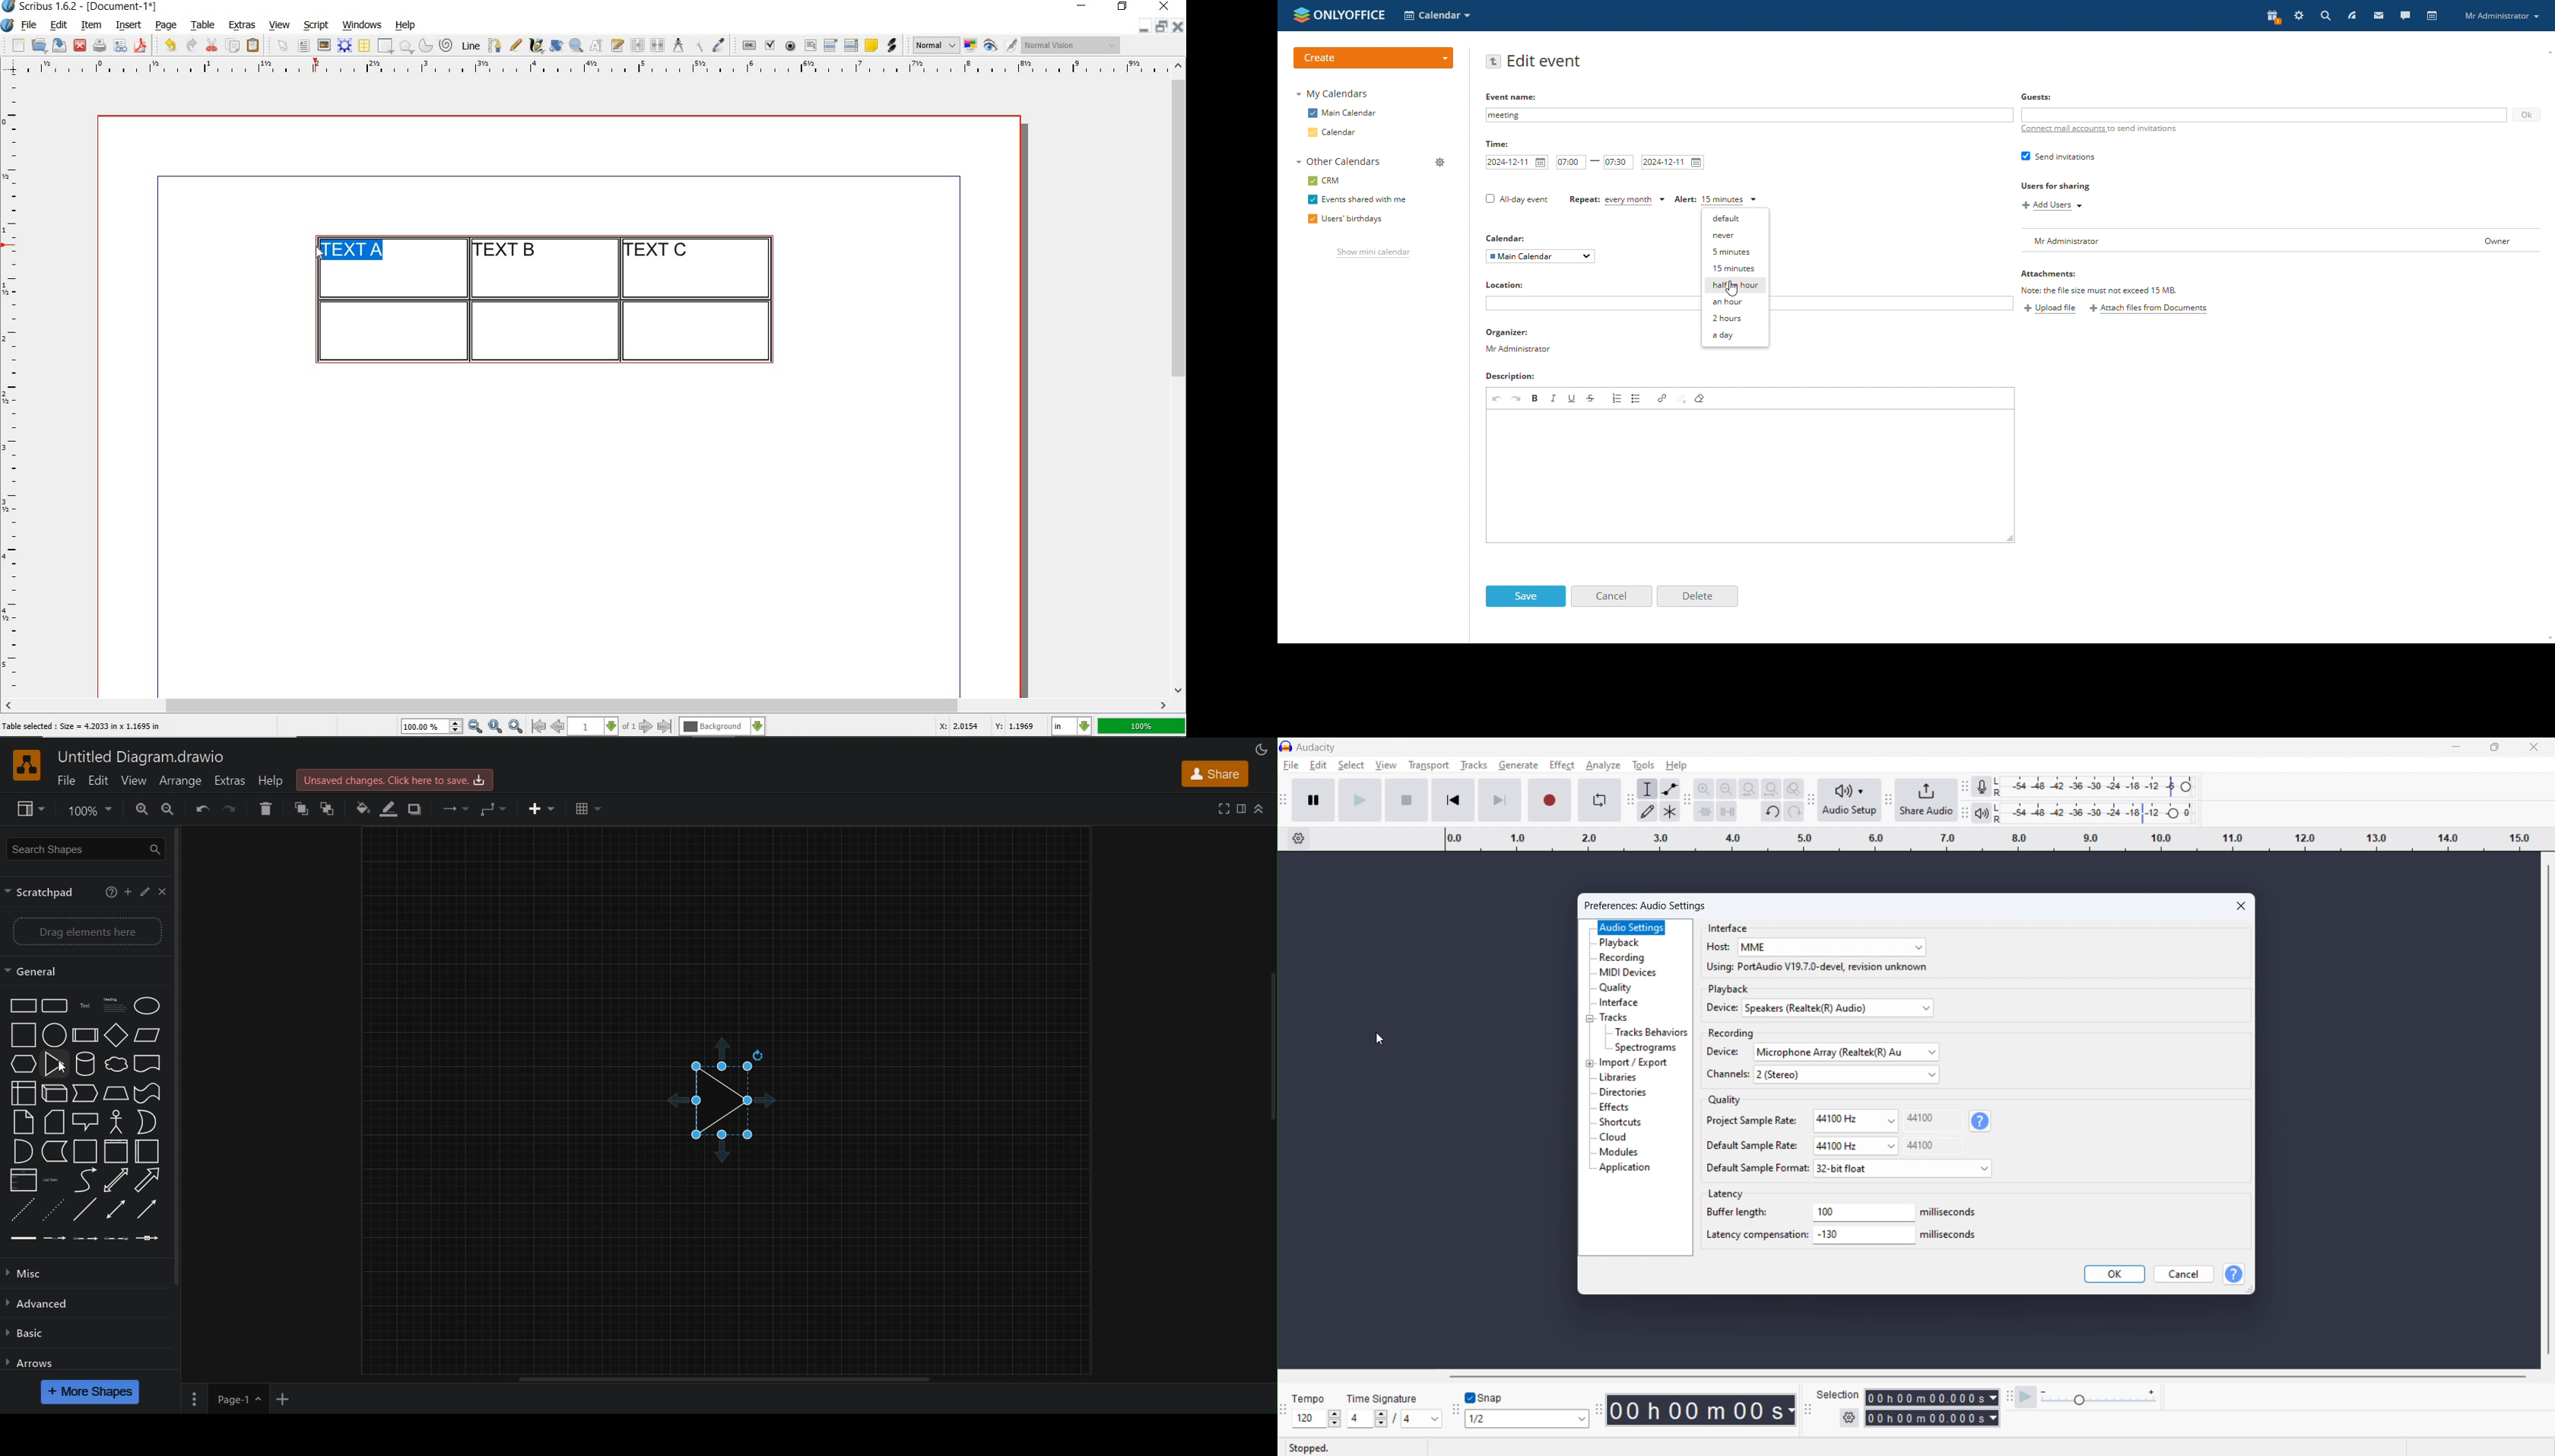  I want to click on Scrollbar, so click(1269, 1035).